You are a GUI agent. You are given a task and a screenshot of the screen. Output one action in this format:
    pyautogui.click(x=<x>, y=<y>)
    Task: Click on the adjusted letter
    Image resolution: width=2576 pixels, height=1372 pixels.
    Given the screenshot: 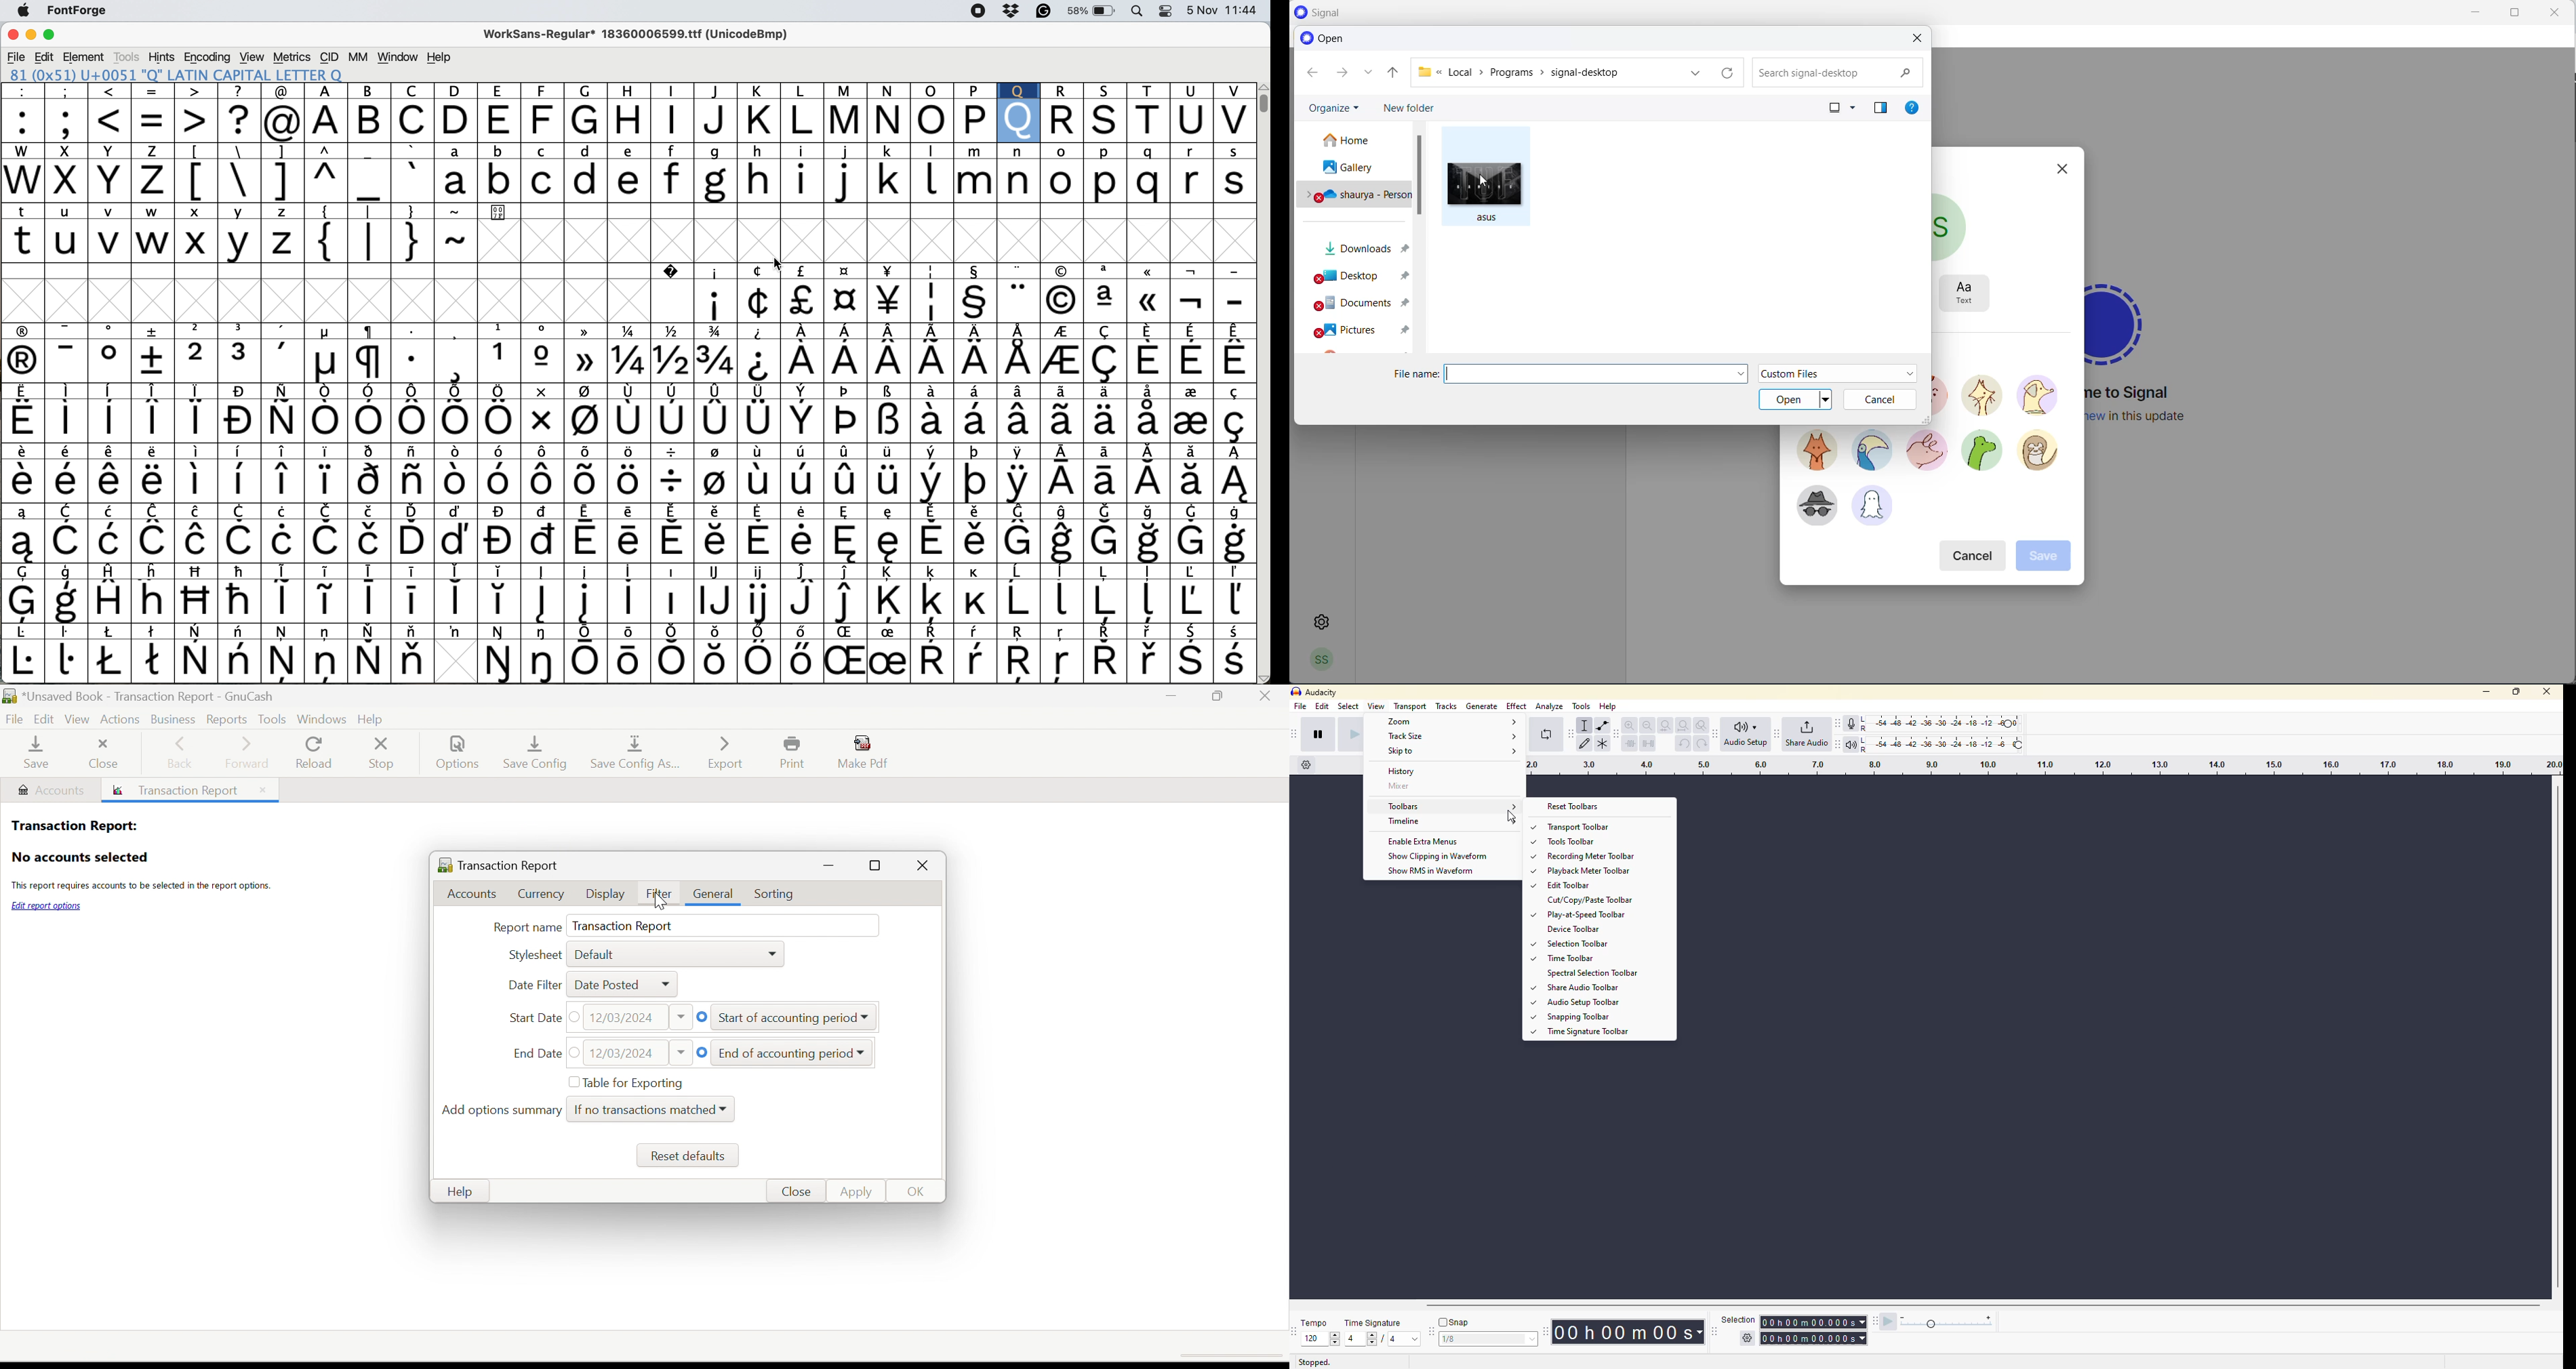 What is the action you would take?
    pyautogui.click(x=1017, y=122)
    